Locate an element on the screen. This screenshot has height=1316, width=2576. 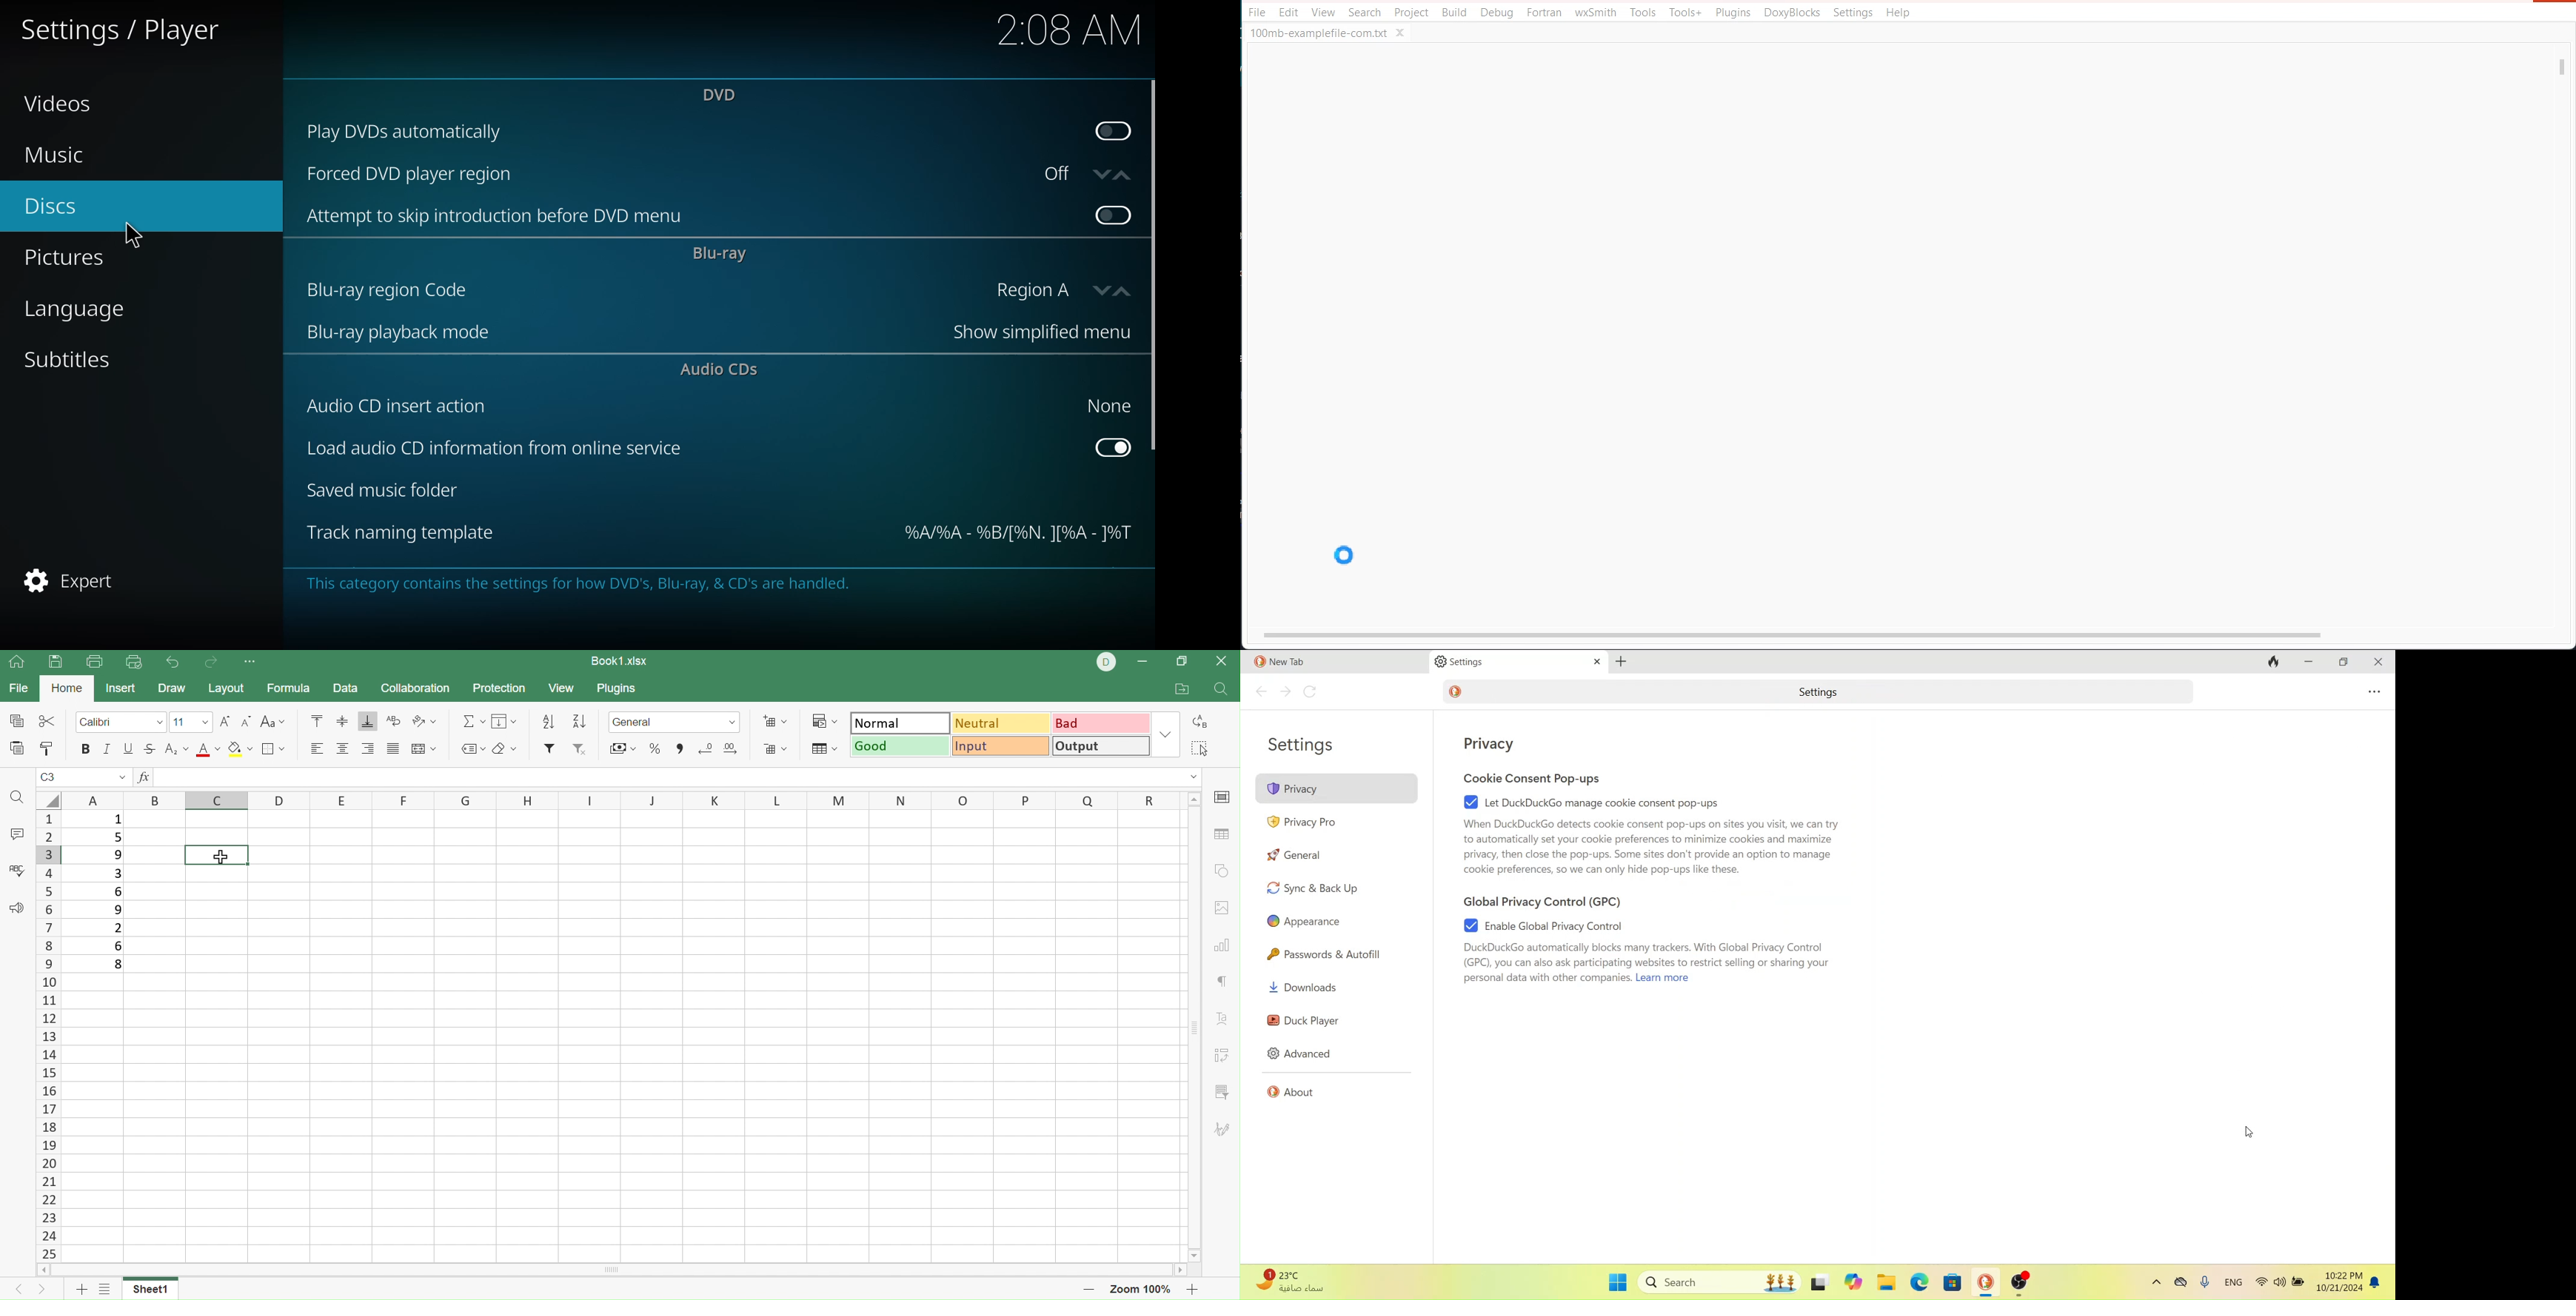
fx is located at coordinates (142, 778).